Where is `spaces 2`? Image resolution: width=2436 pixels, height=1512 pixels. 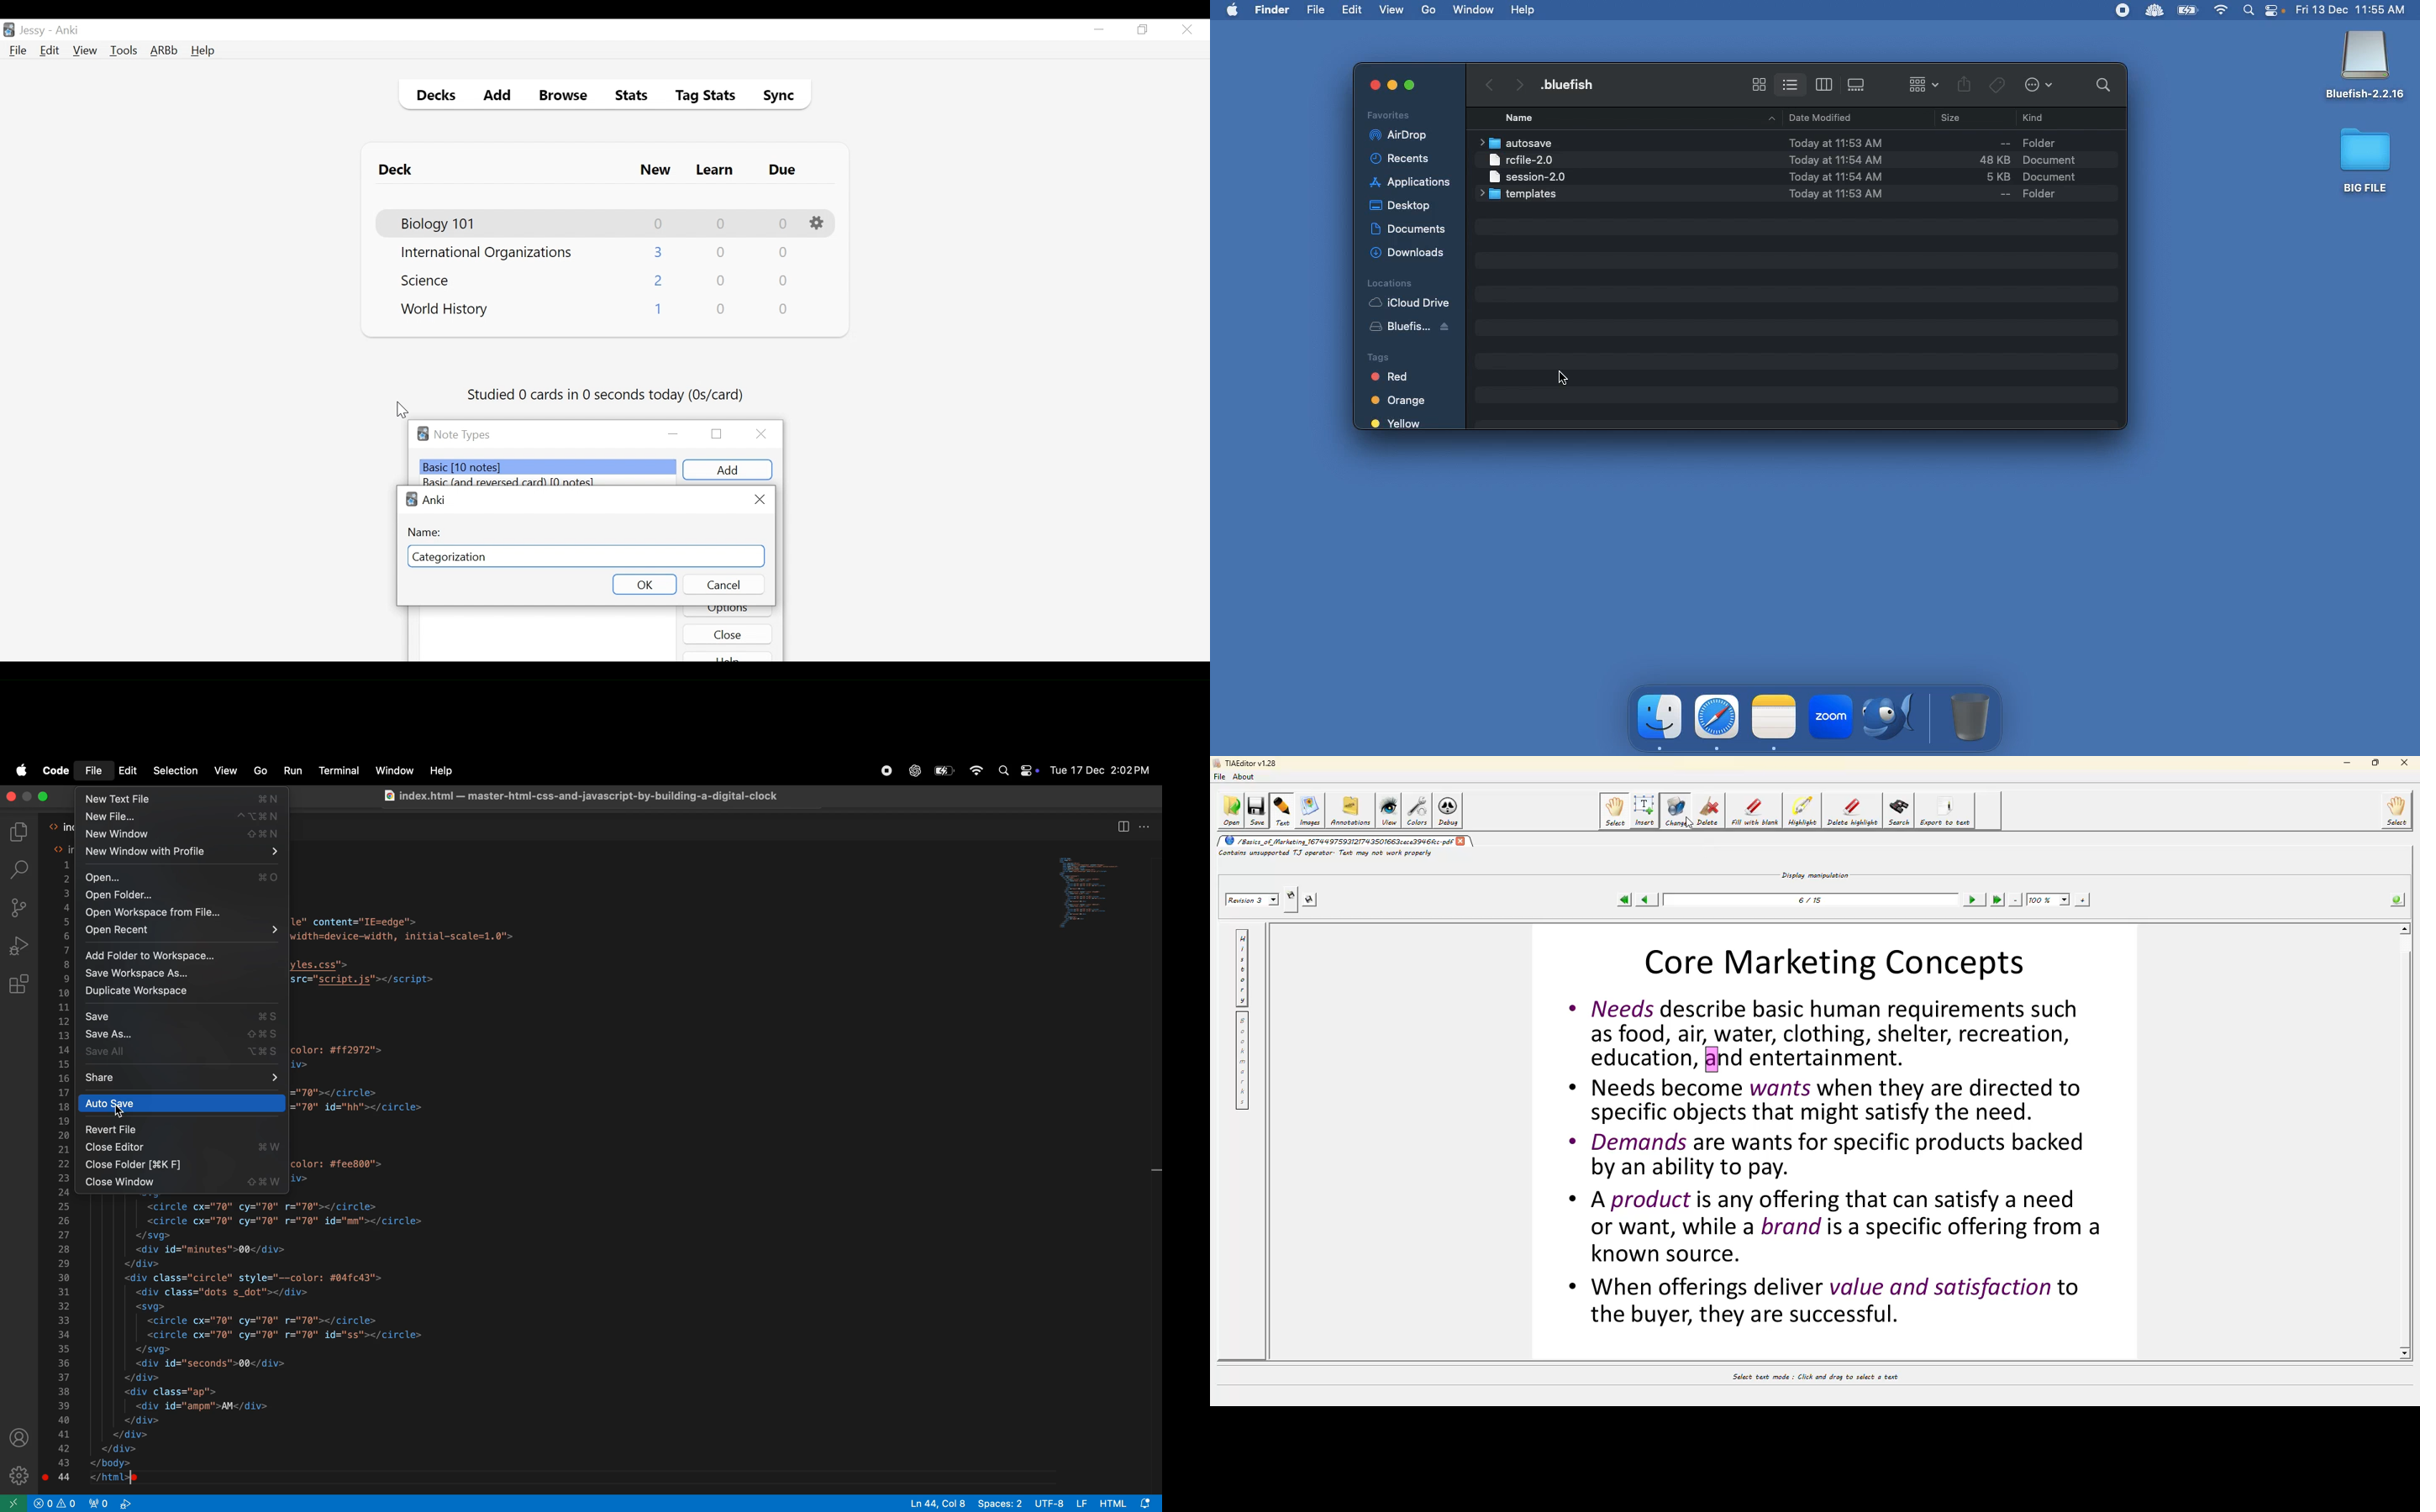 spaces 2 is located at coordinates (1000, 1503).